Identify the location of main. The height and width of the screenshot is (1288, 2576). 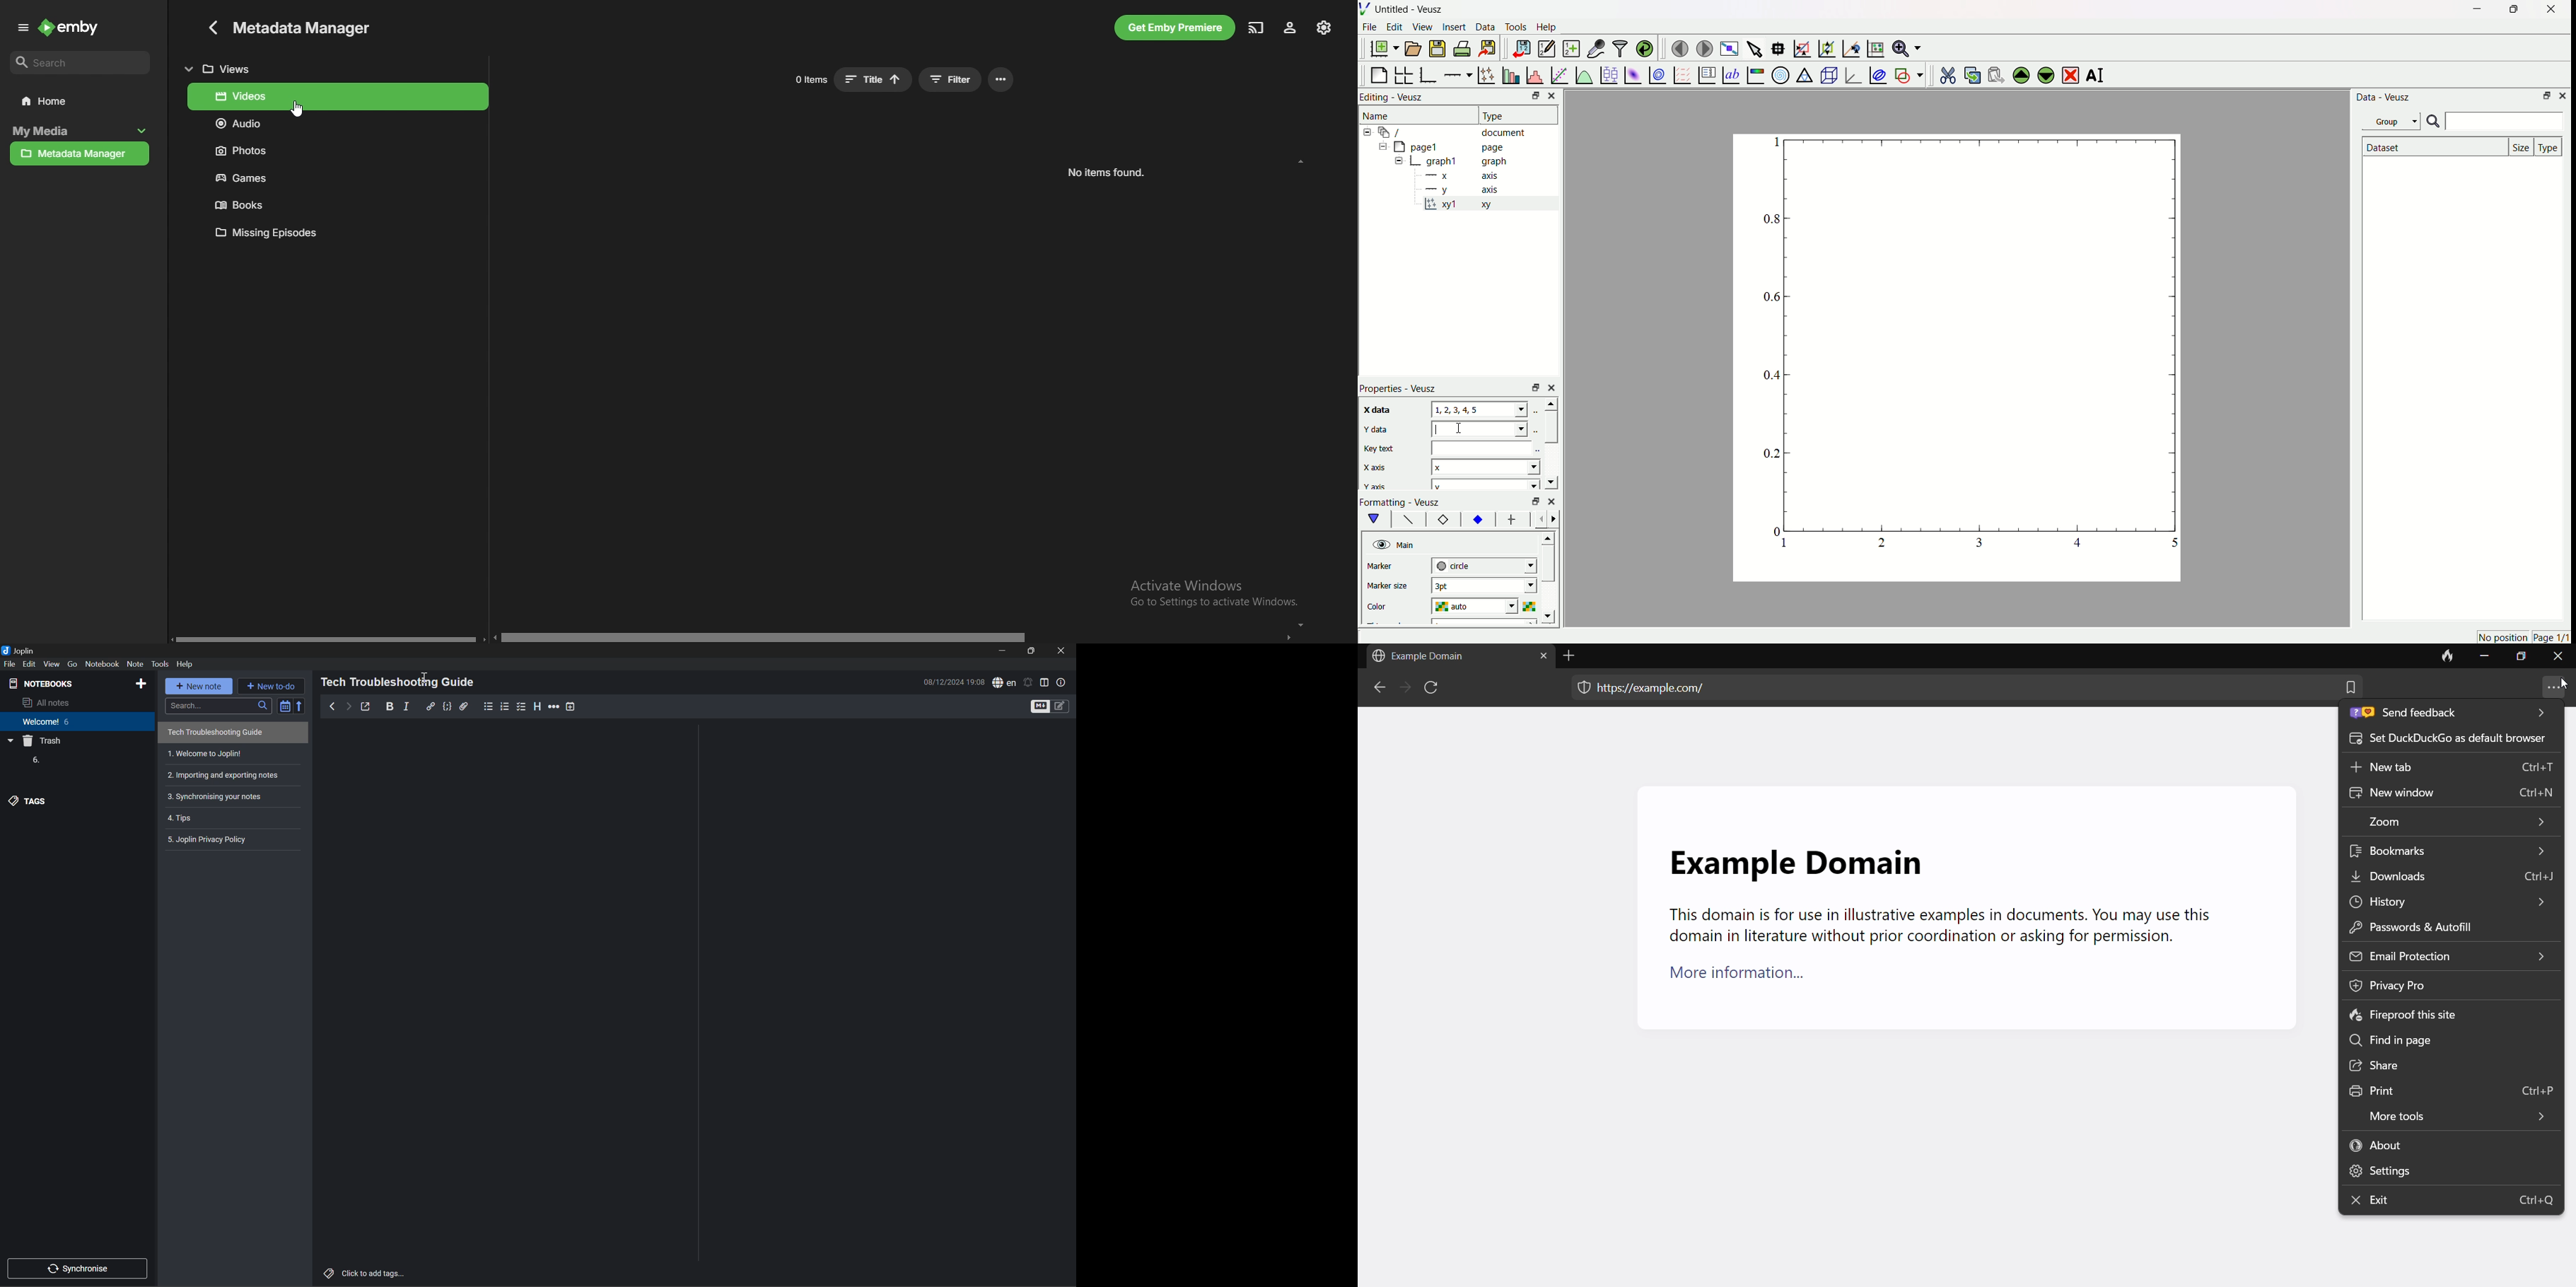
(1377, 519).